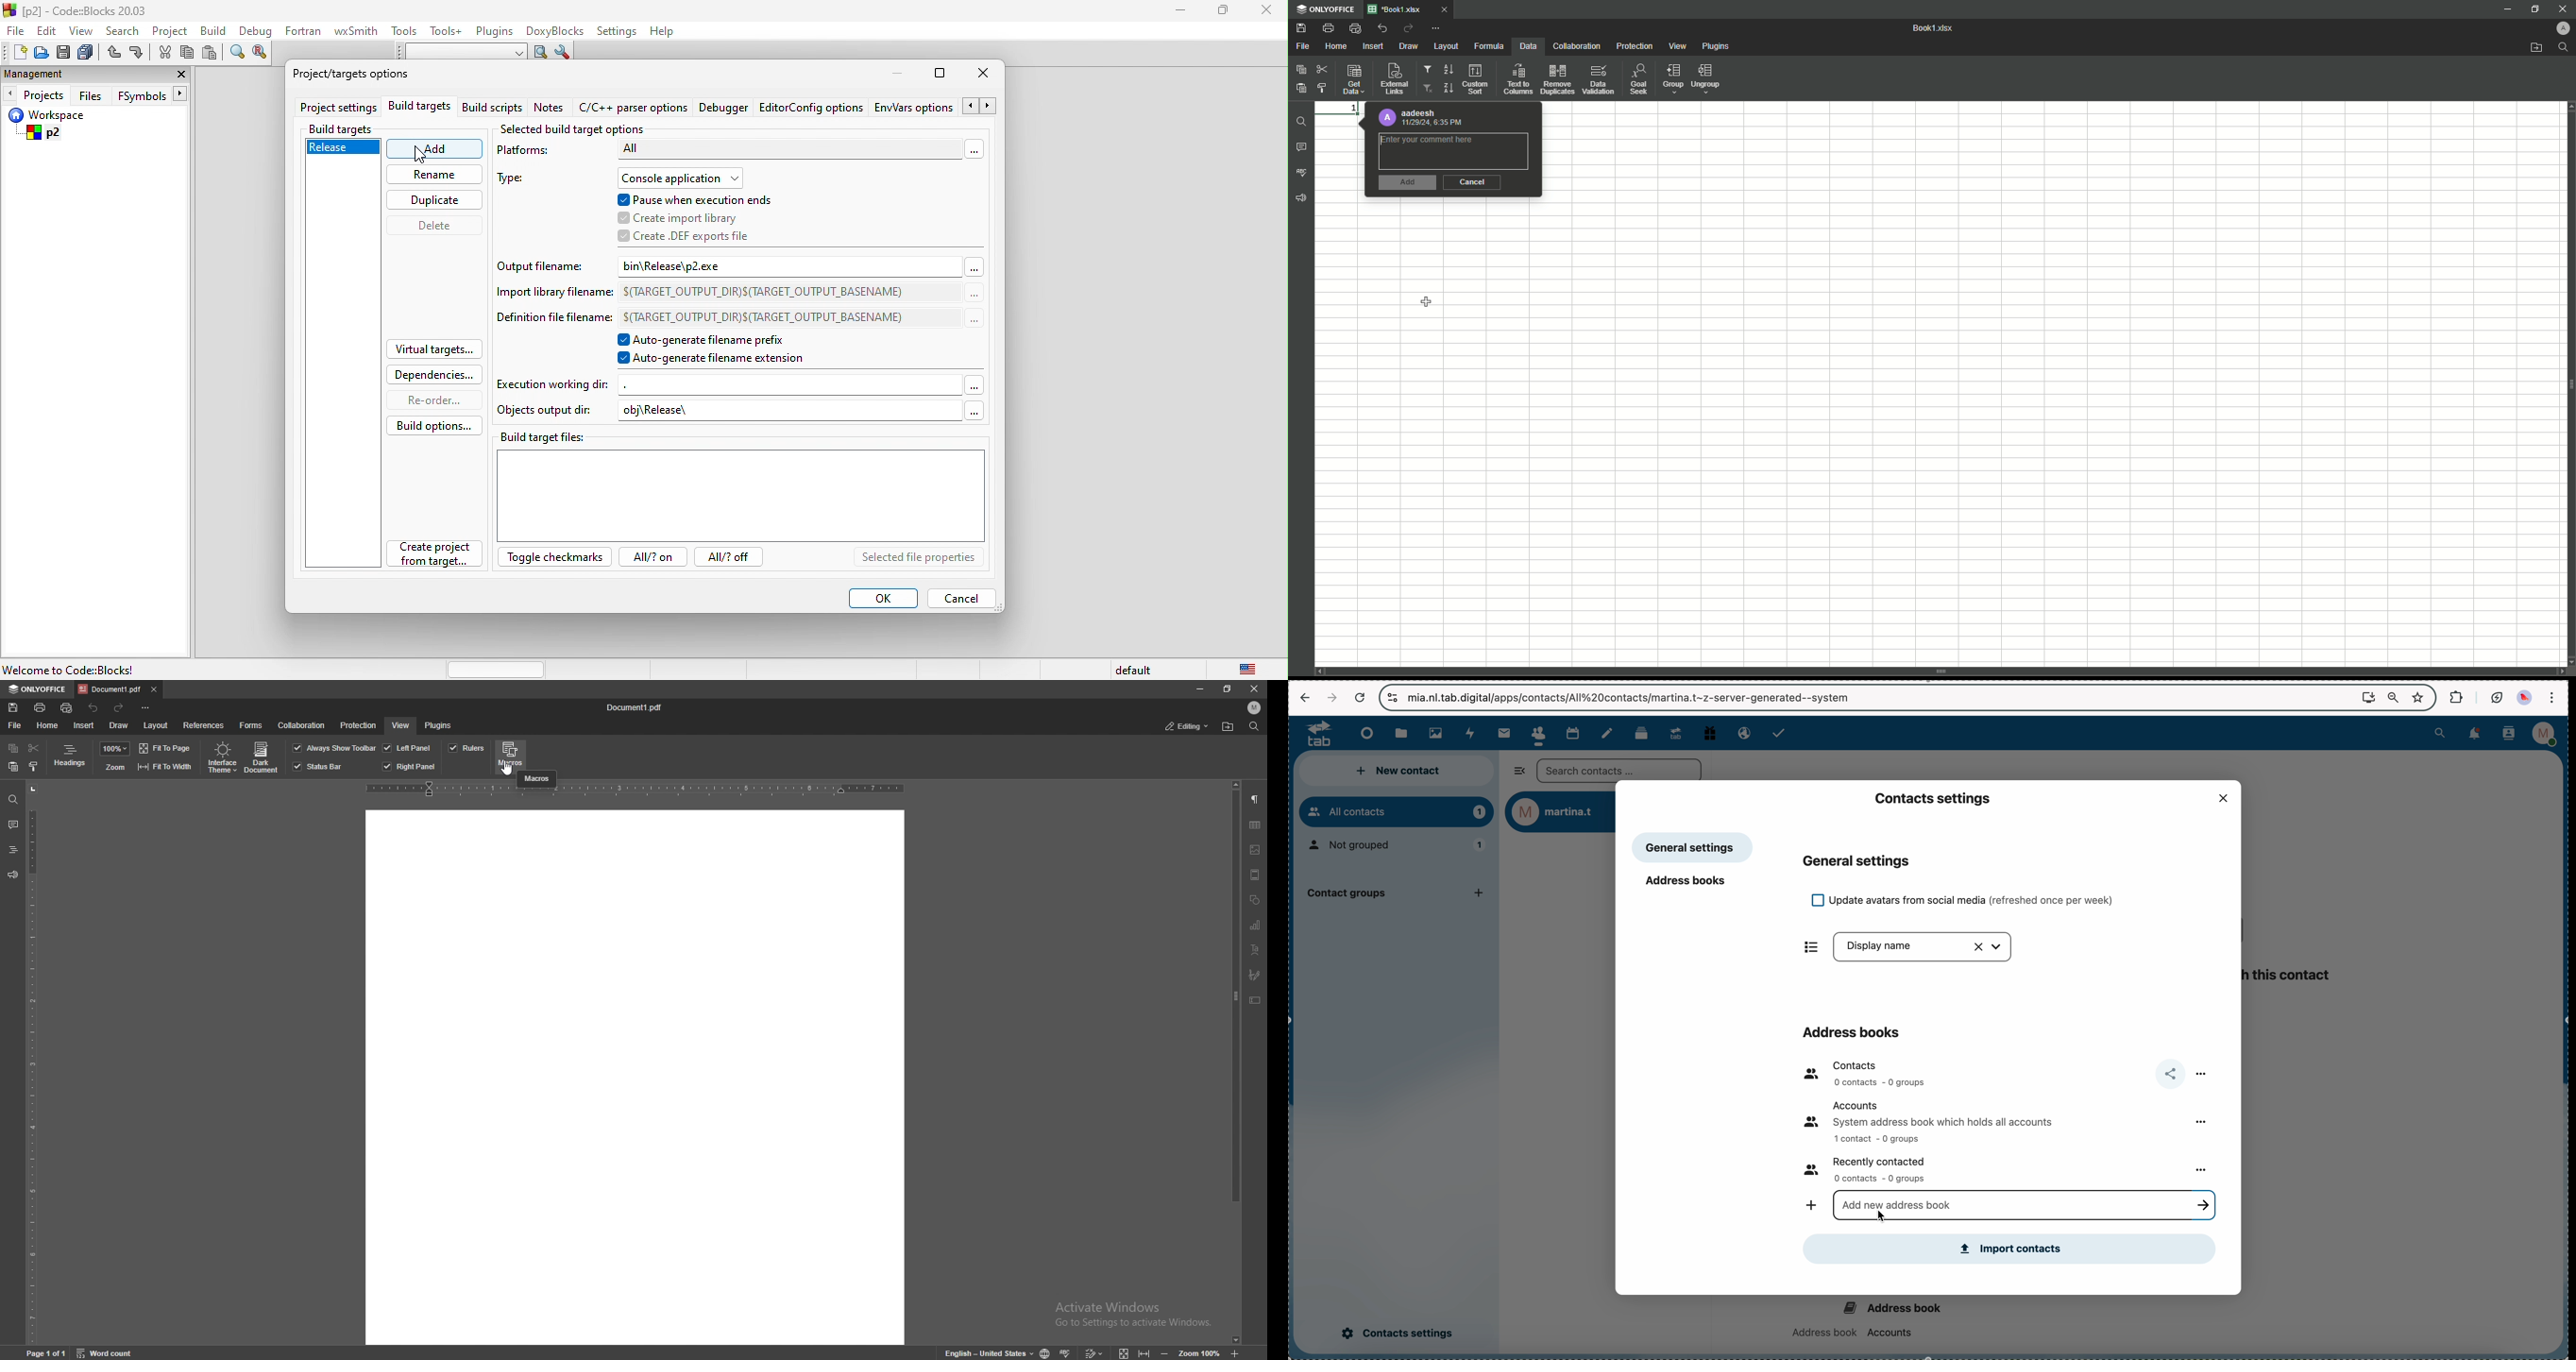  Describe the element at coordinates (212, 53) in the screenshot. I see `paste` at that location.